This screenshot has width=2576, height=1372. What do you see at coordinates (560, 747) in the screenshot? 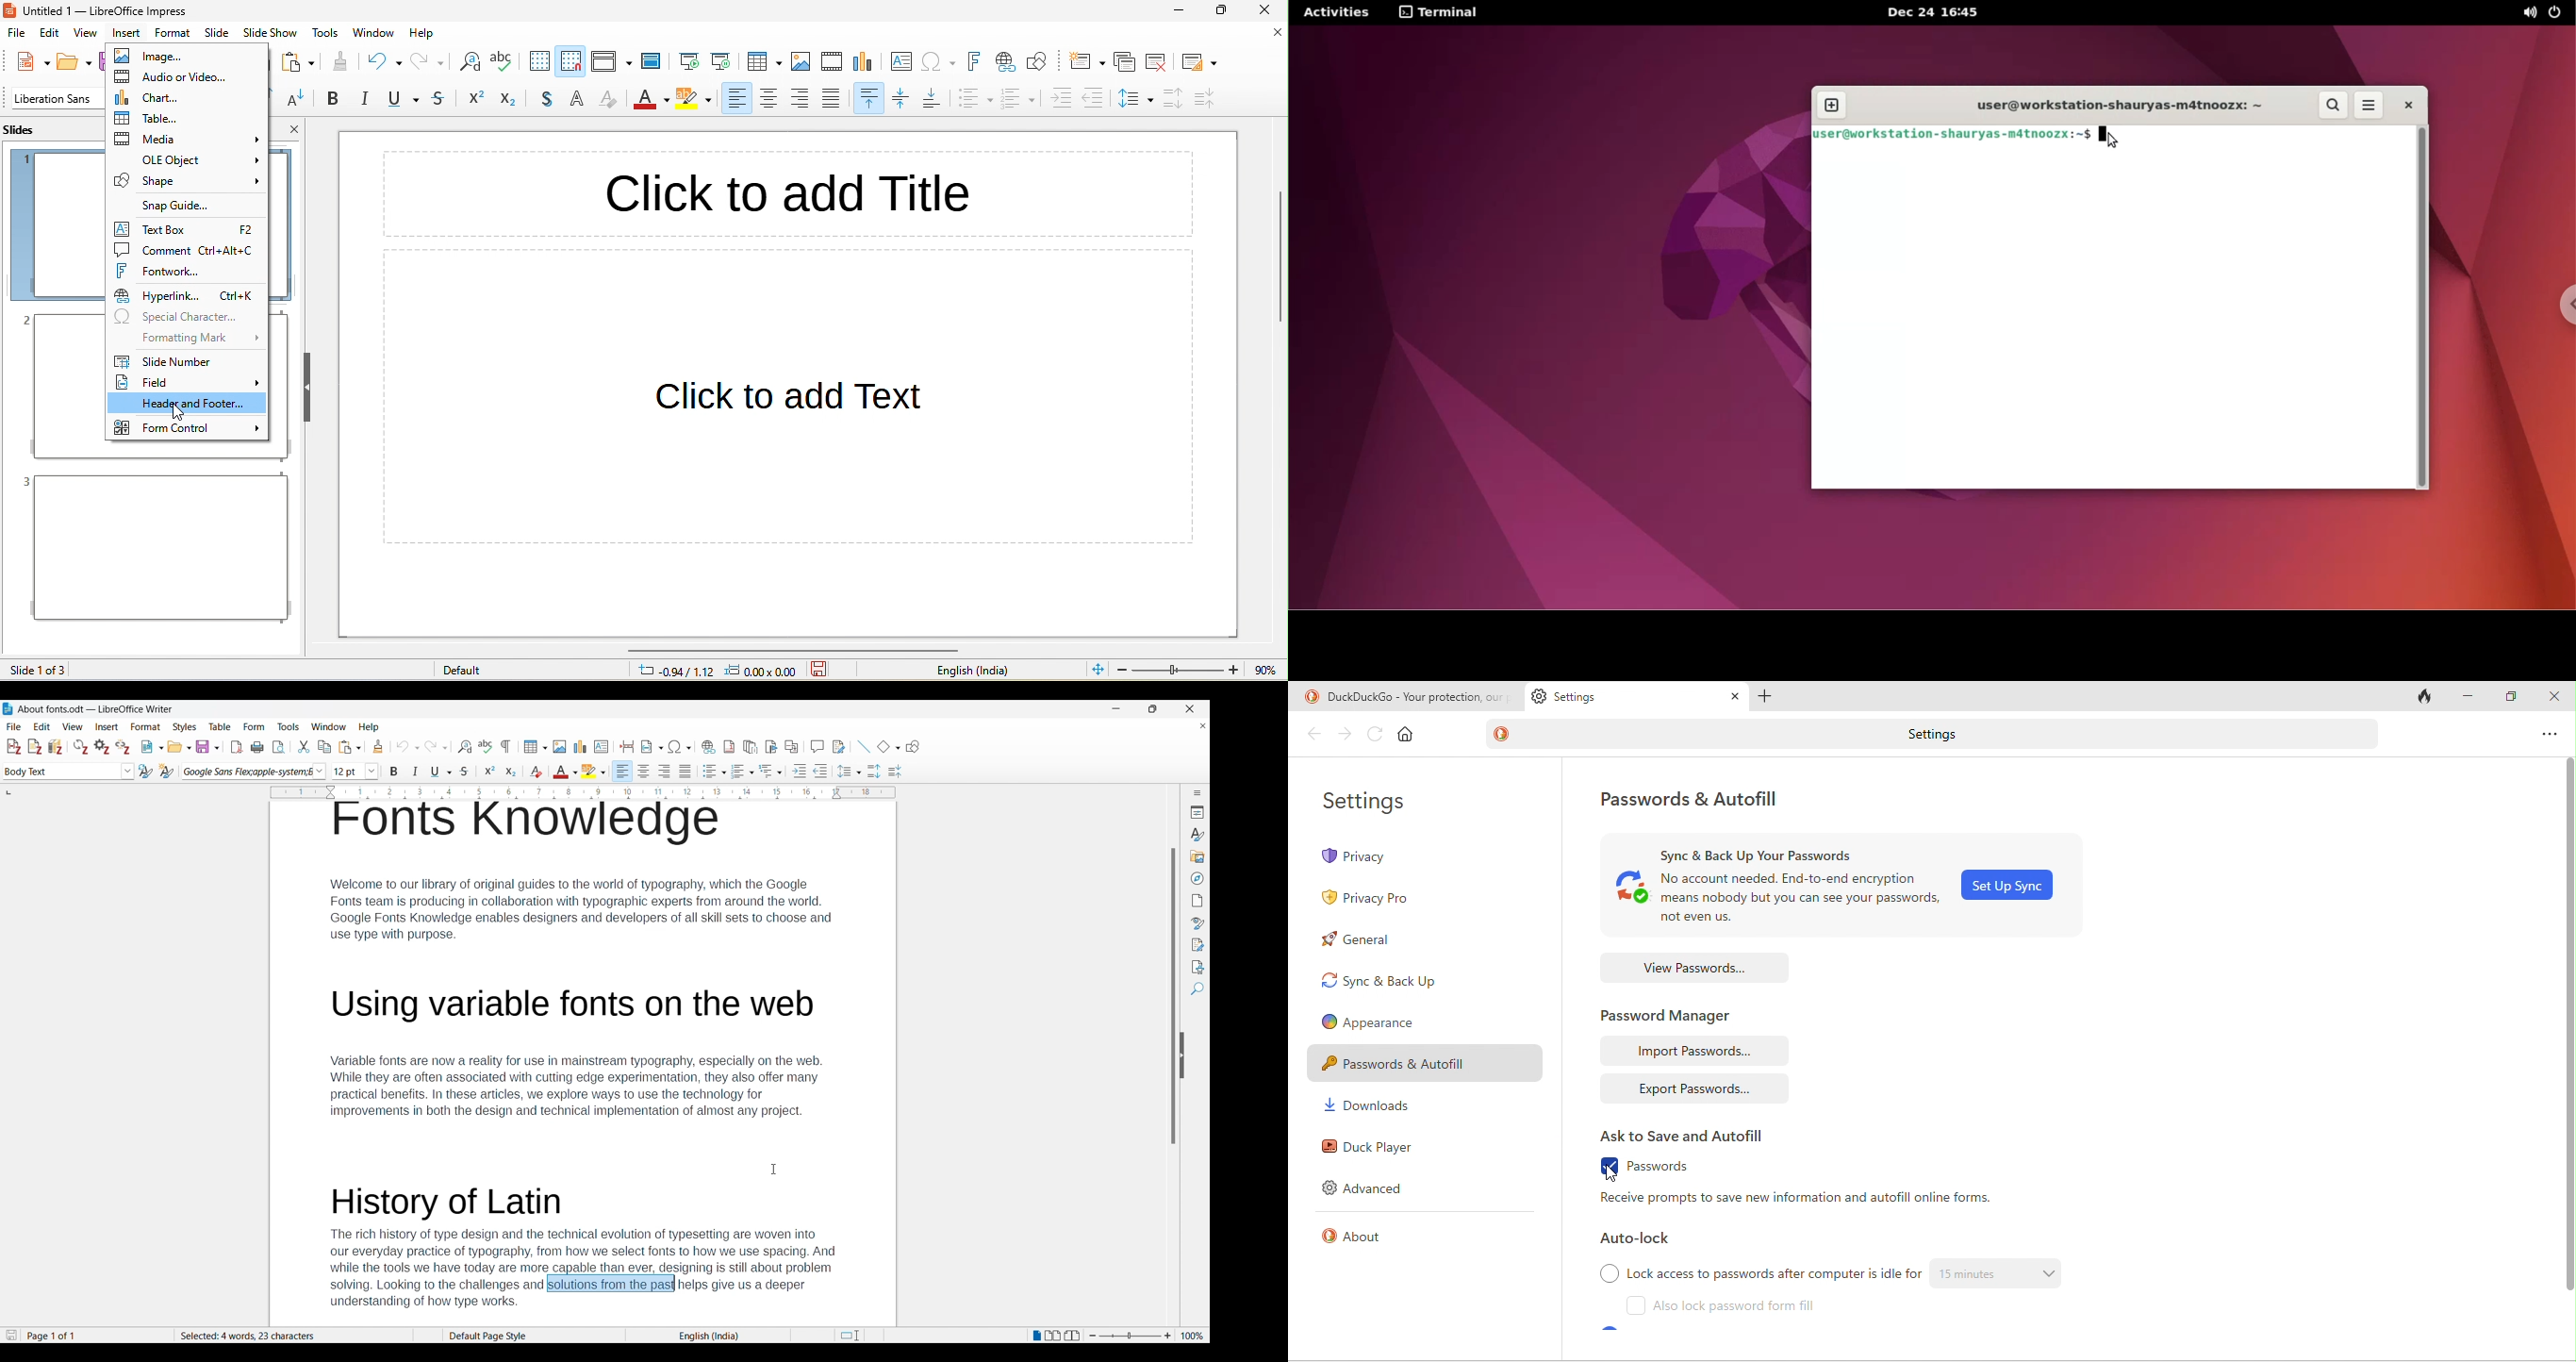
I see `Insert image` at bounding box center [560, 747].